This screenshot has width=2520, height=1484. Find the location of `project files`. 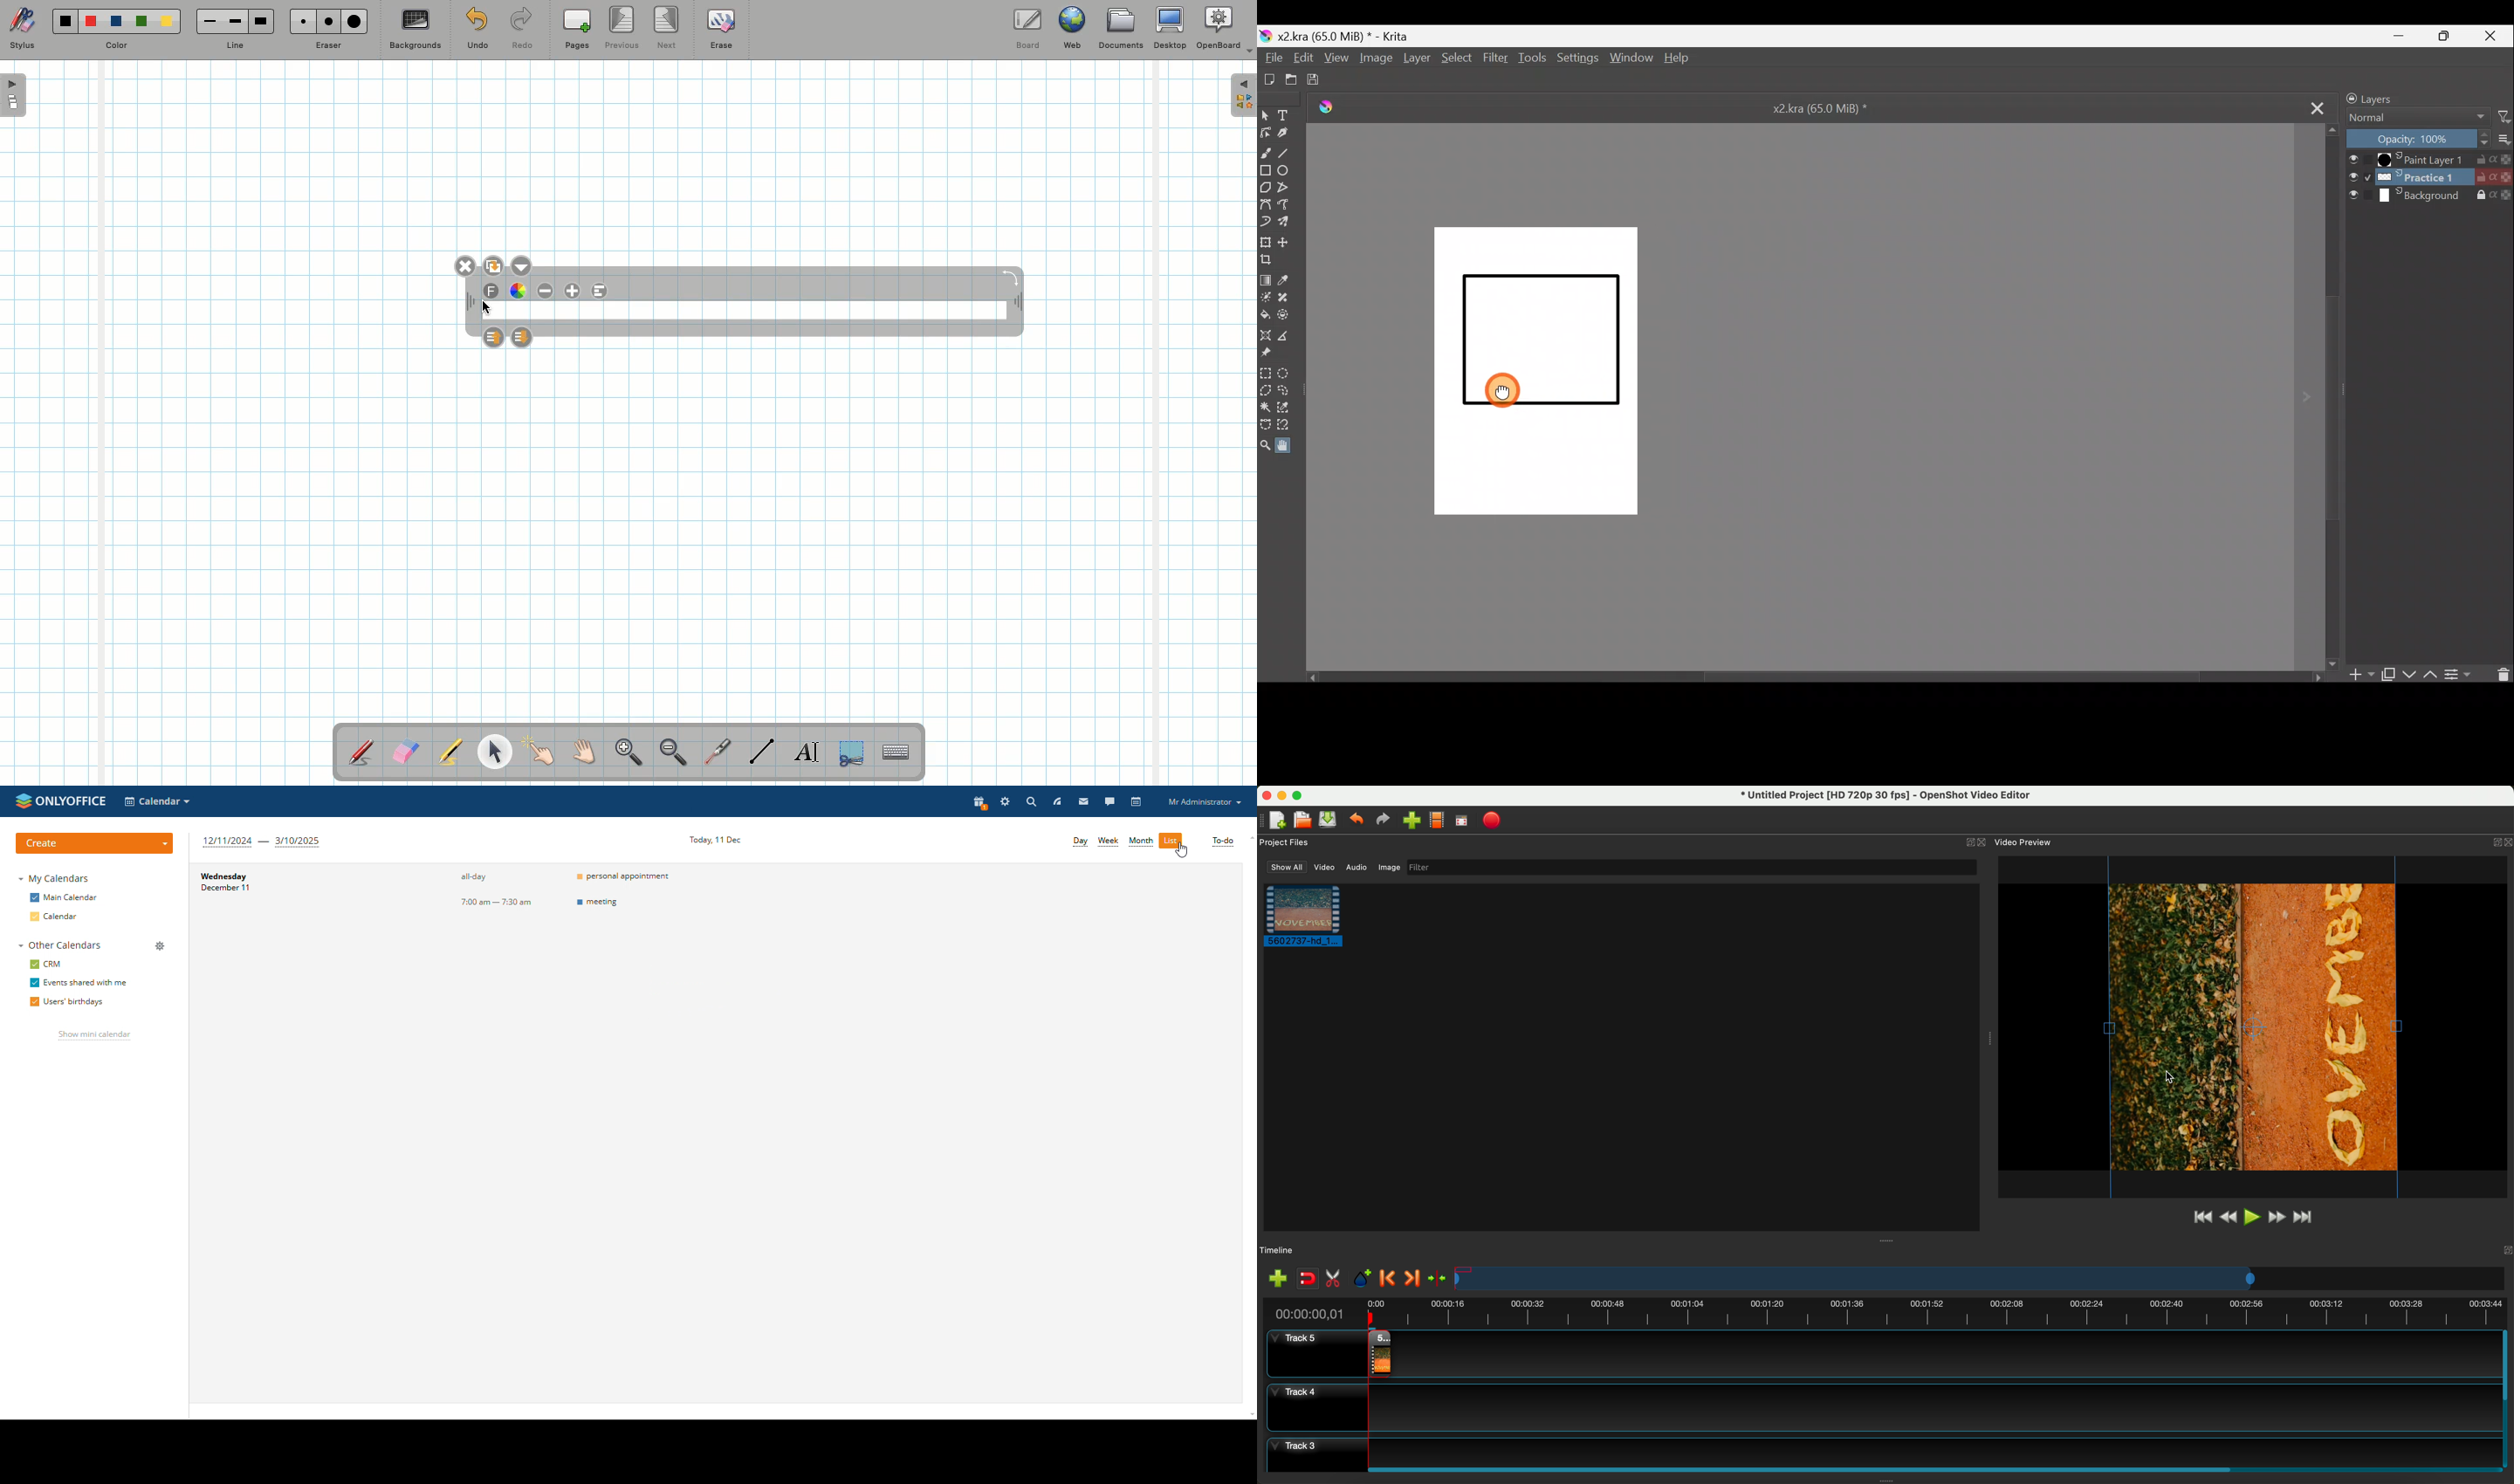

project files is located at coordinates (1285, 841).